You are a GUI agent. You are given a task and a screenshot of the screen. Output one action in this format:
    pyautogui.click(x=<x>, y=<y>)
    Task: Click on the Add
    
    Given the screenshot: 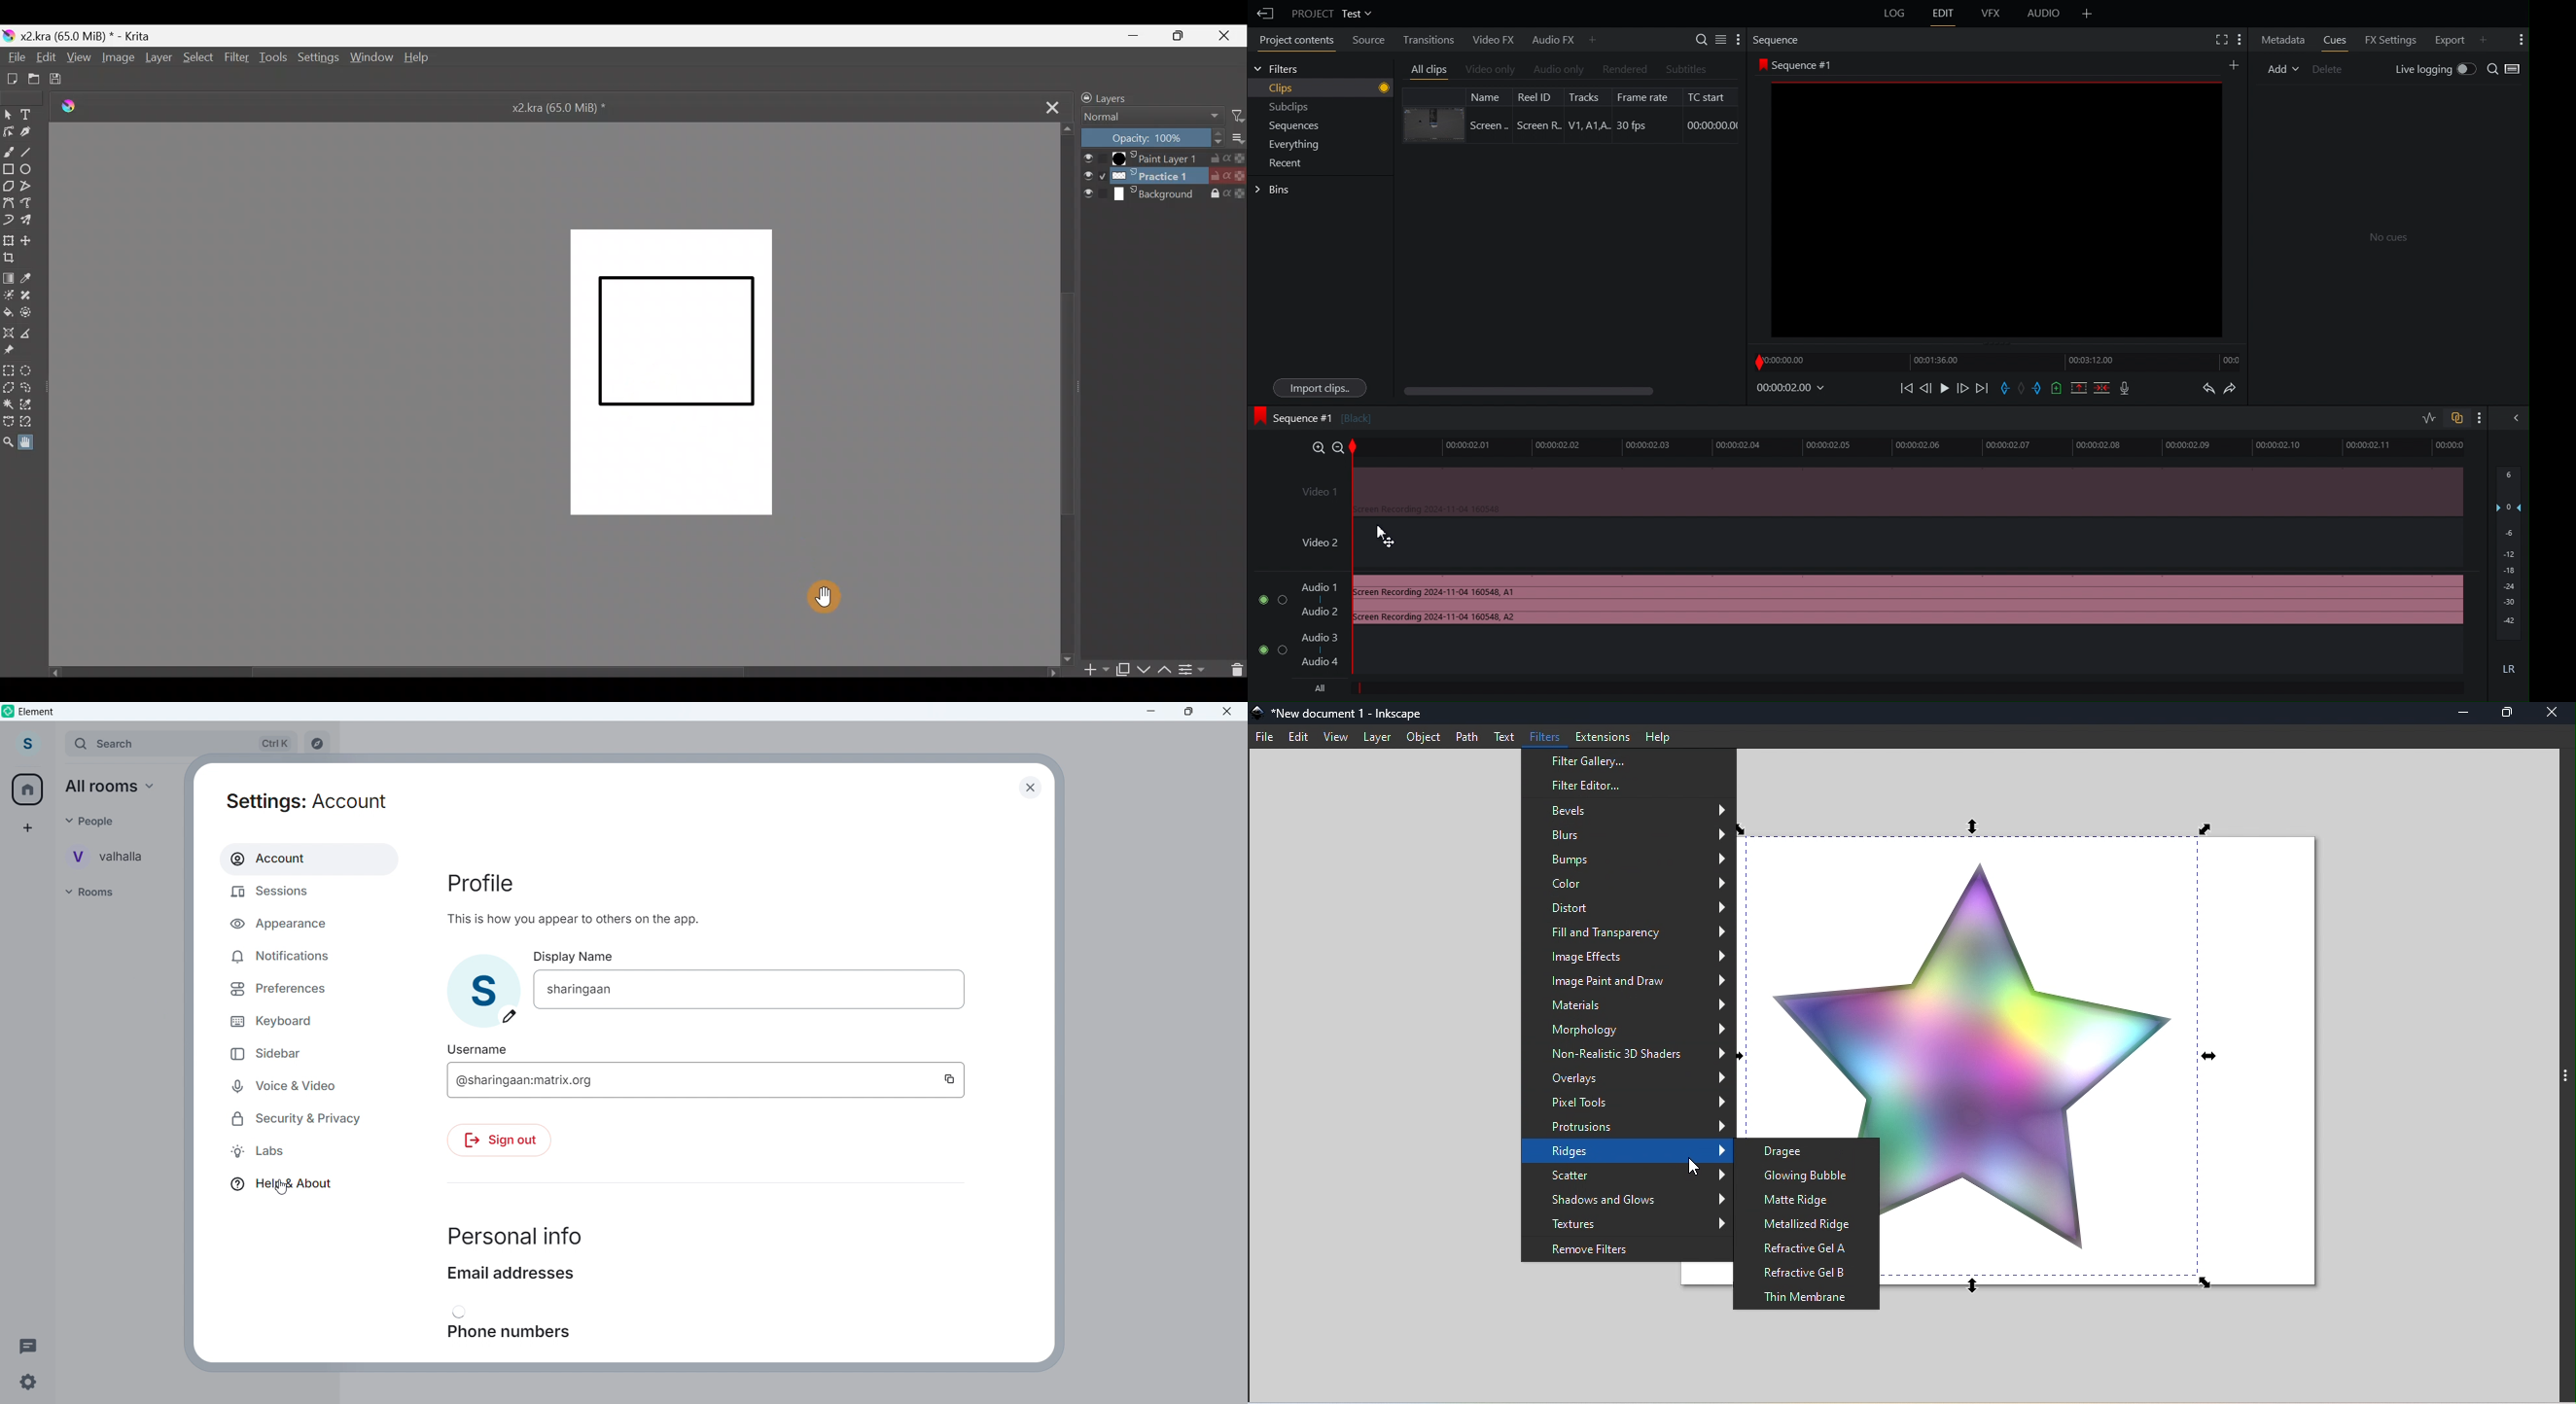 What is the action you would take?
    pyautogui.click(x=2279, y=68)
    